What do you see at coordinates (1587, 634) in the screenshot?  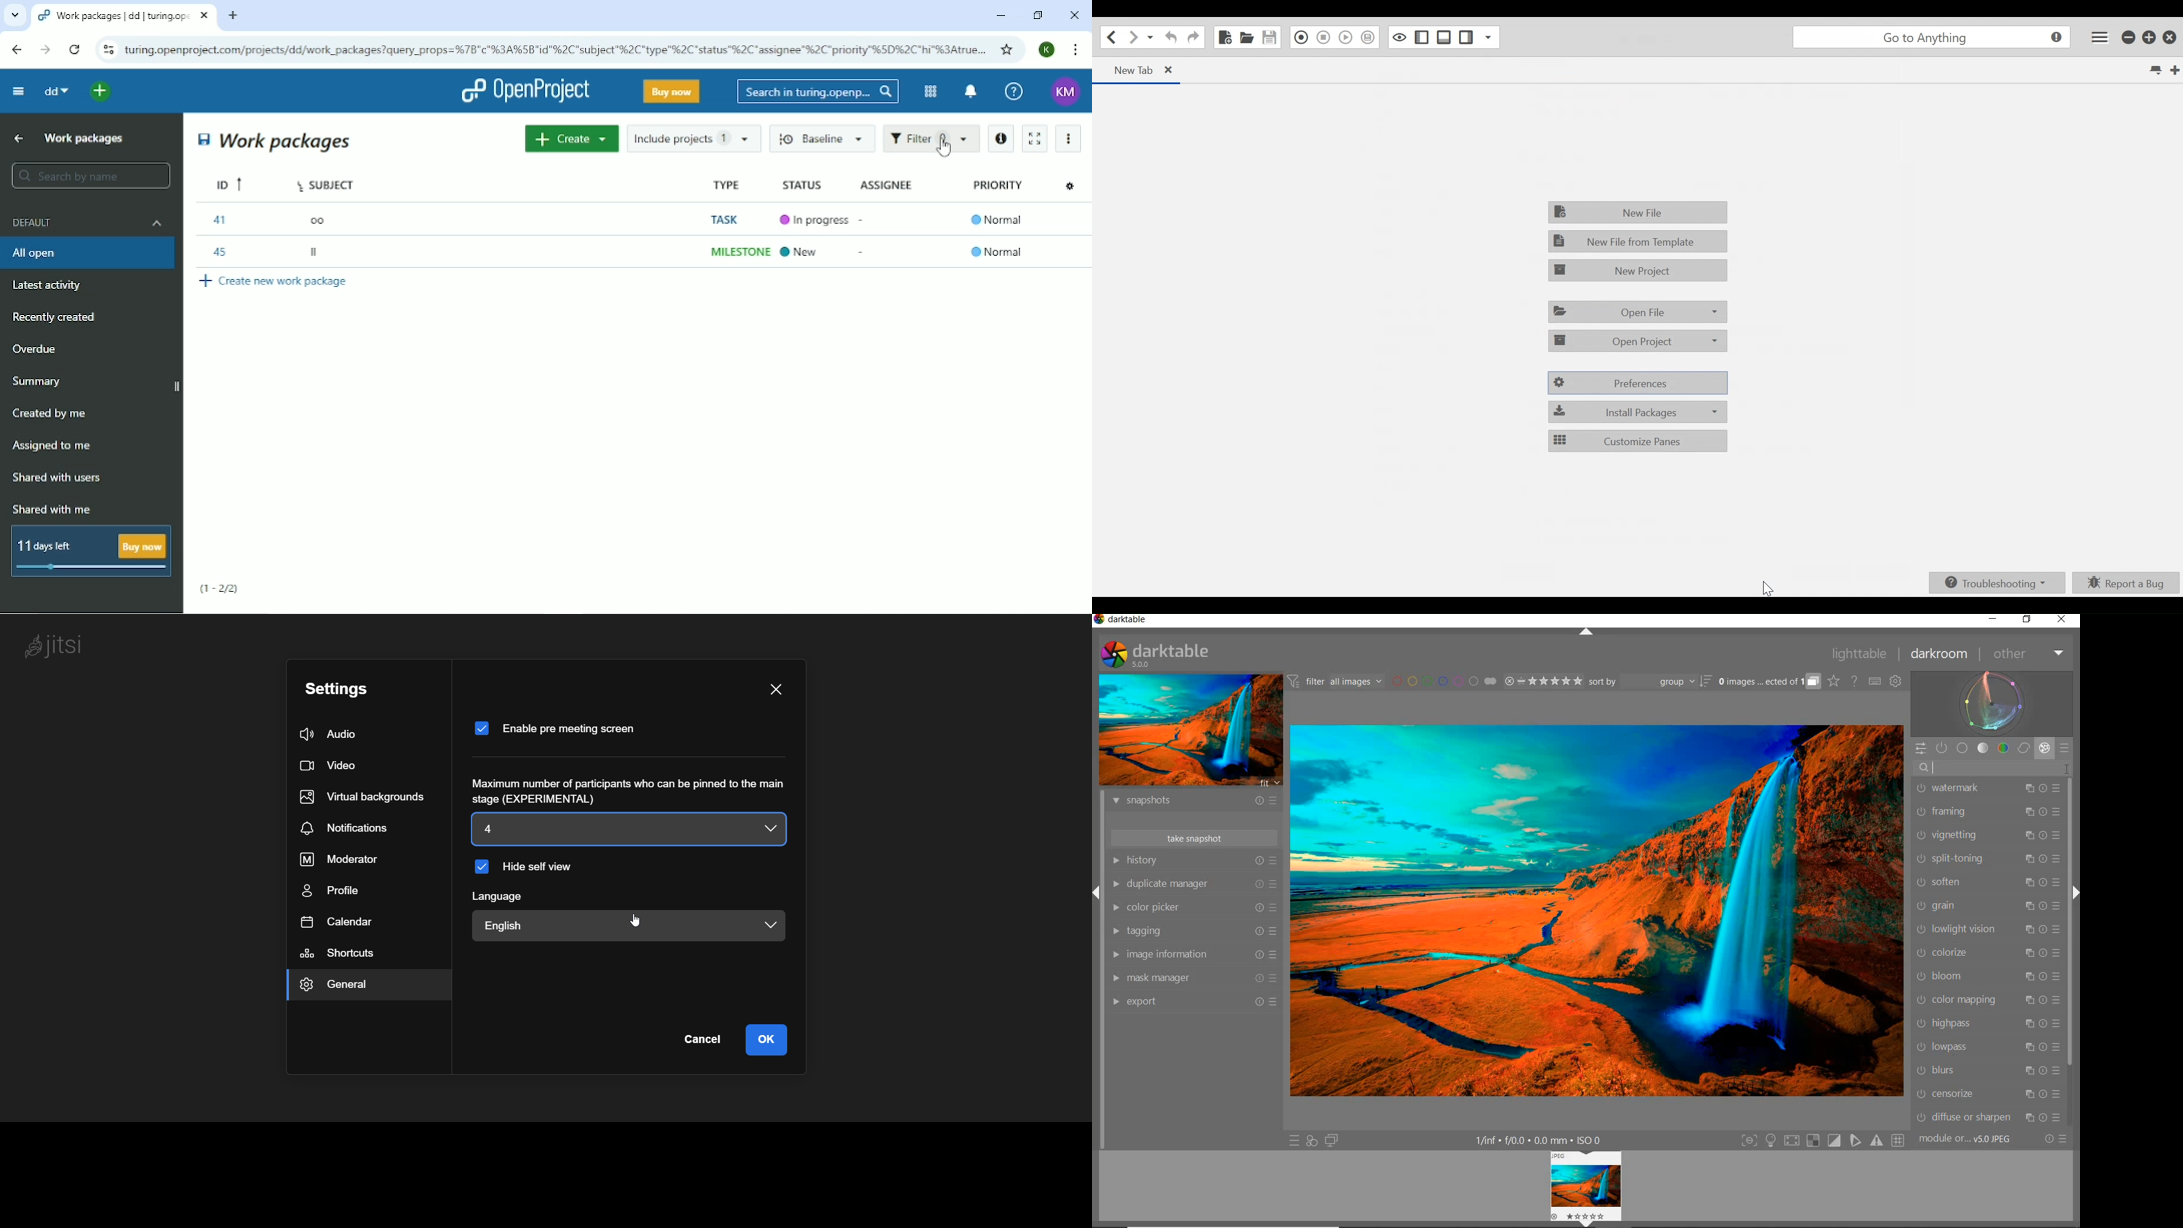 I see `EXPAND/COLLAPSE` at bounding box center [1587, 634].